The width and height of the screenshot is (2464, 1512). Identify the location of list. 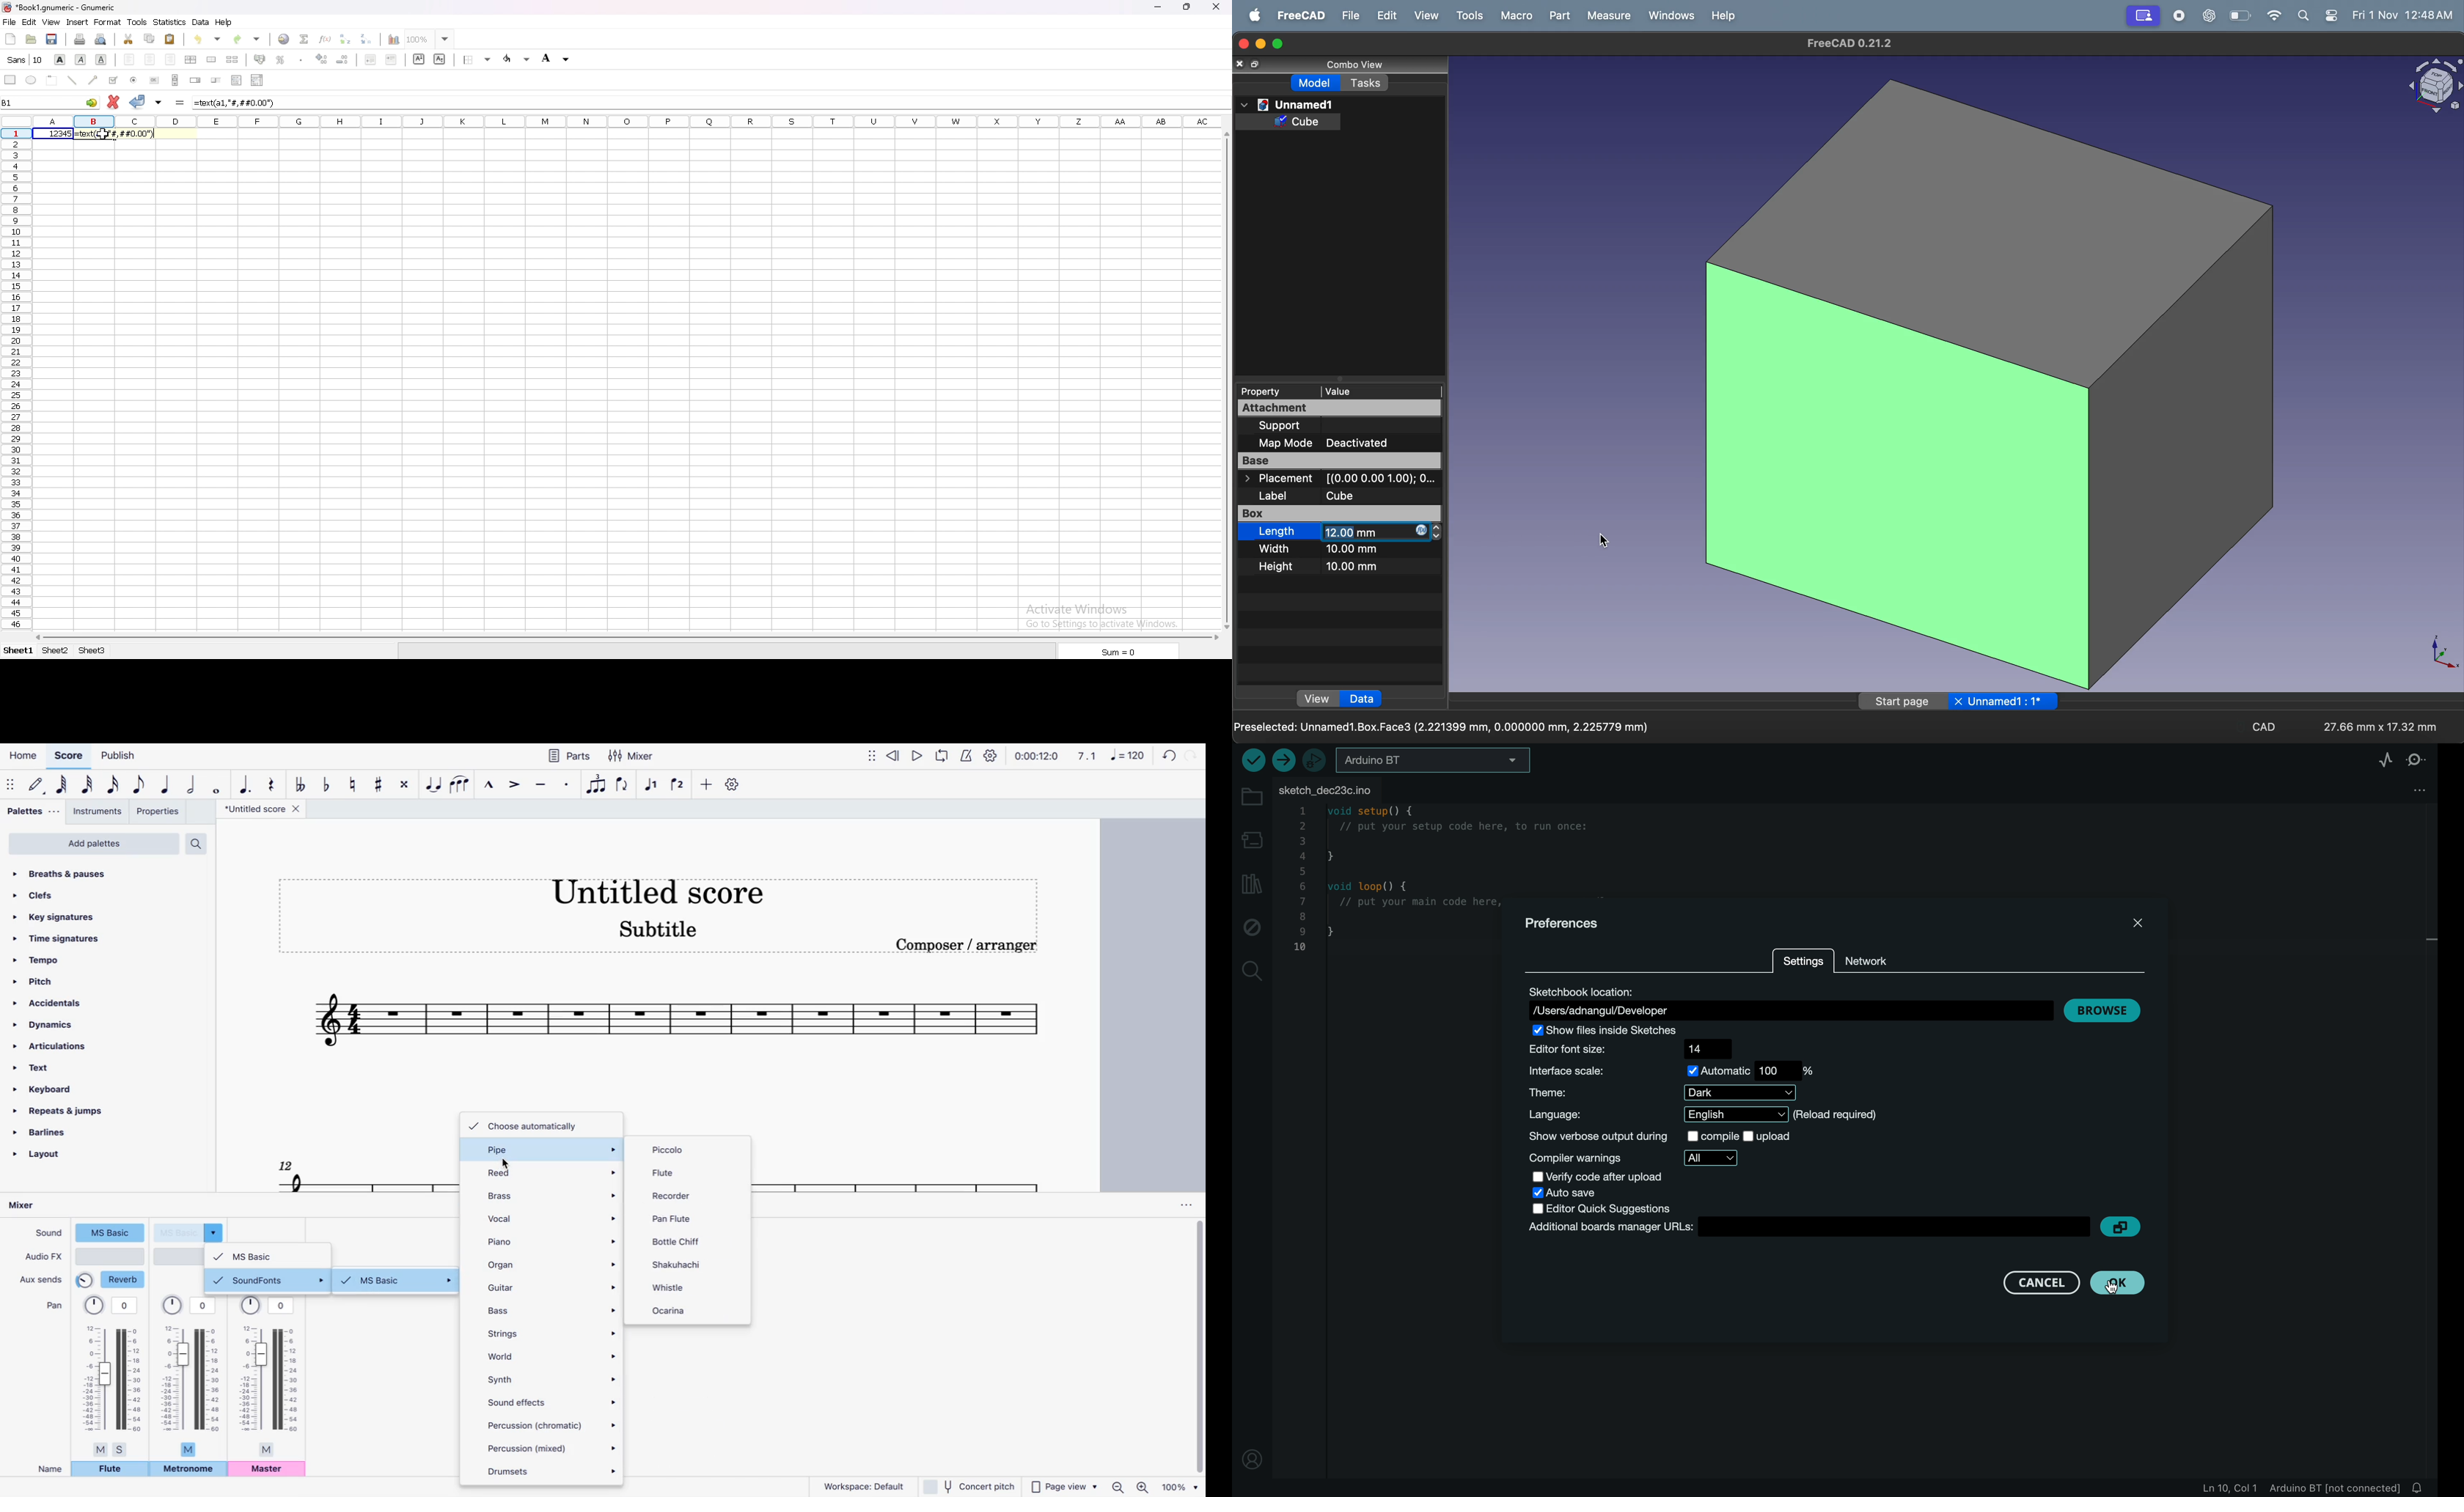
(236, 80).